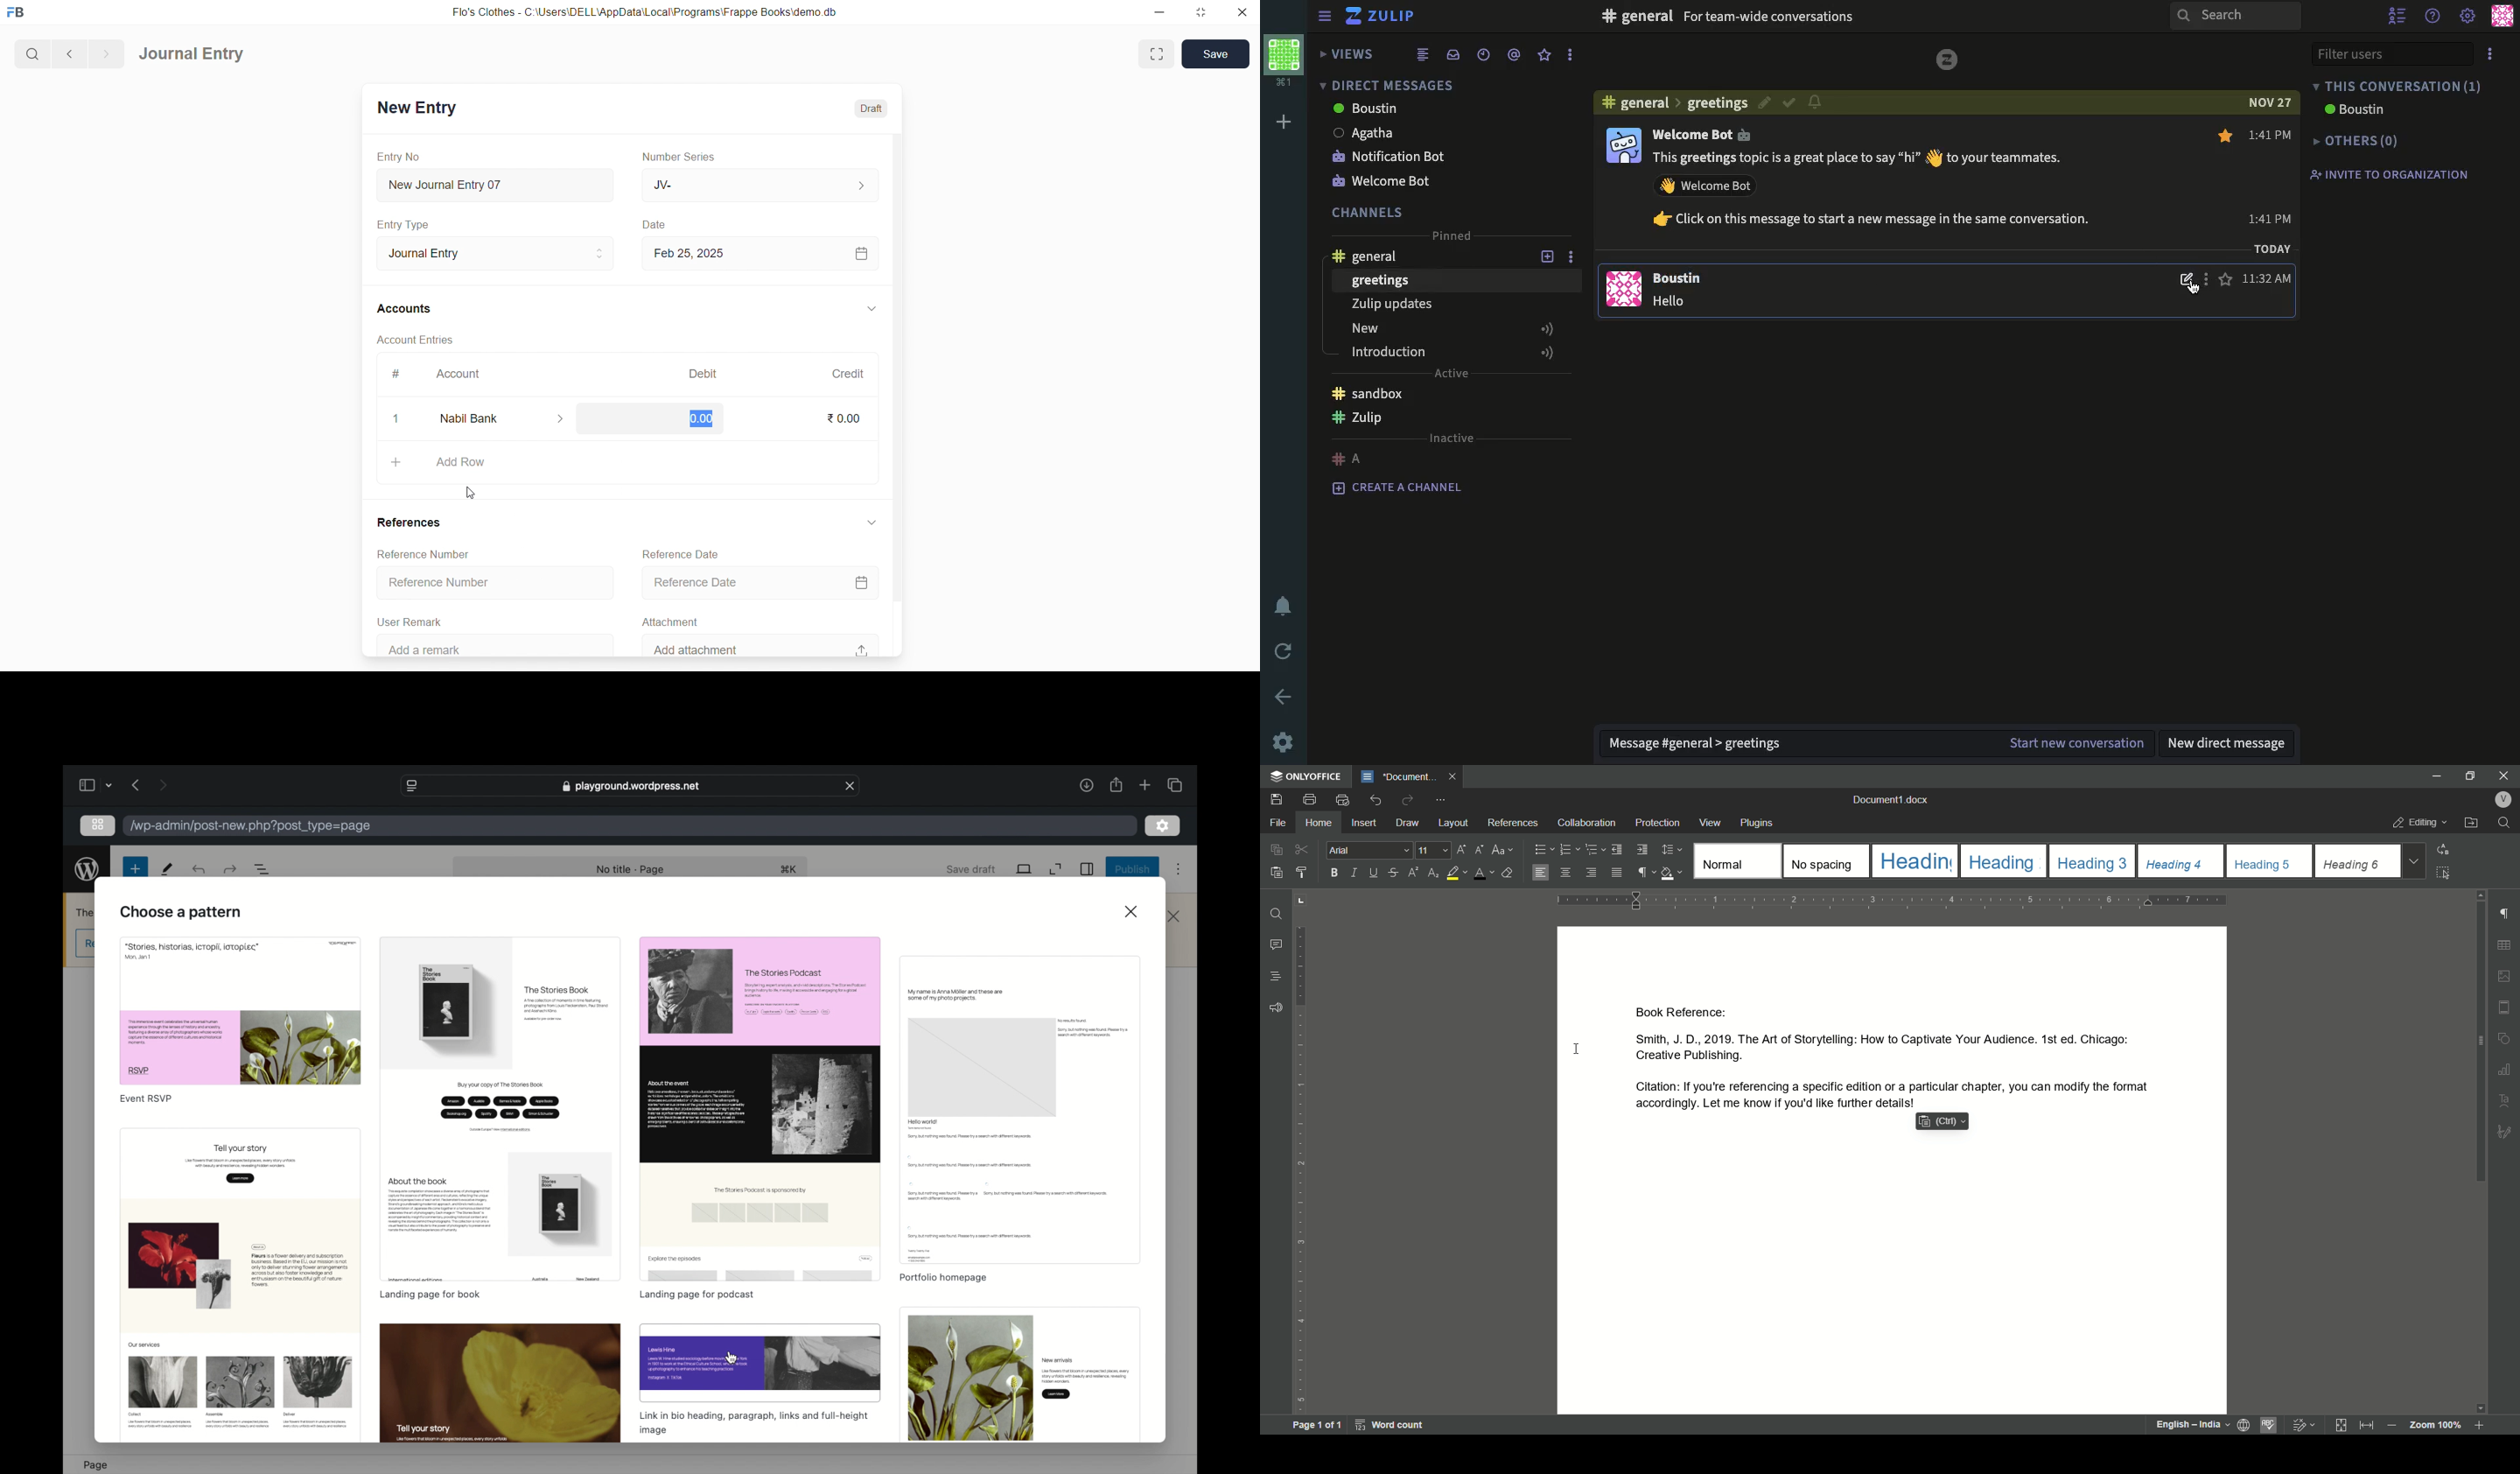 The image size is (2520, 1484). Describe the element at coordinates (2420, 821) in the screenshot. I see `editing` at that location.